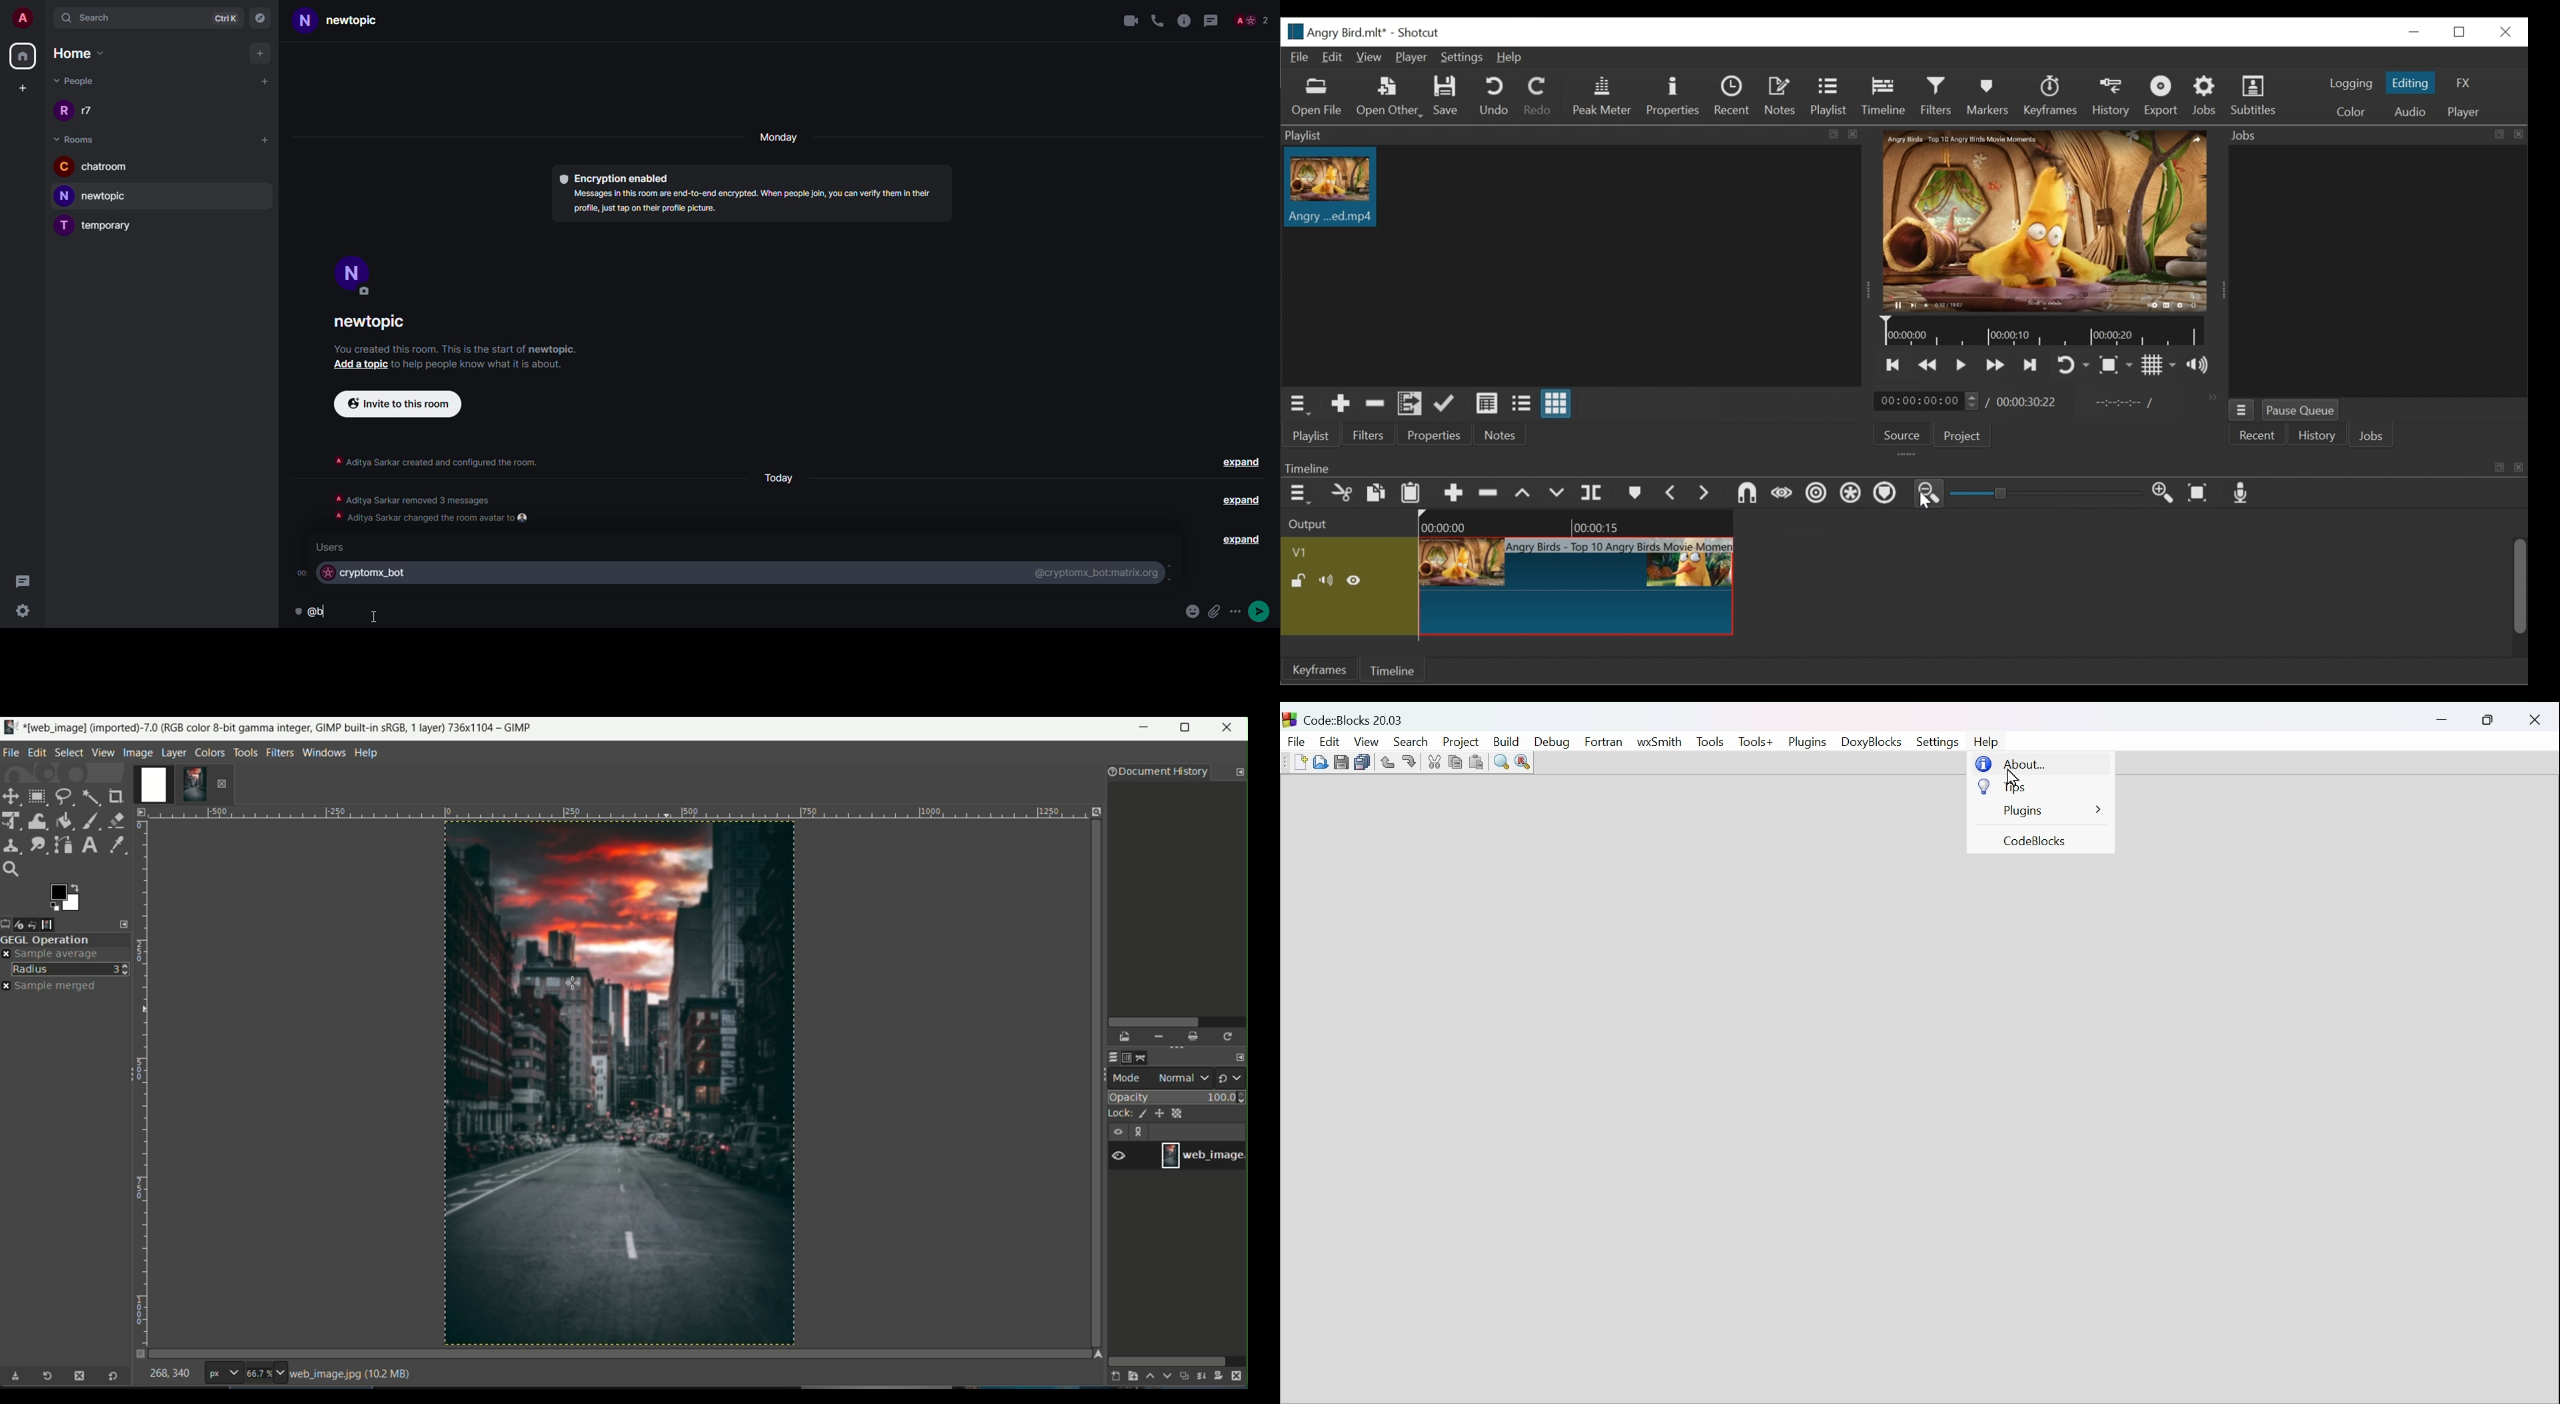  I want to click on remove clip, so click(1493, 493).